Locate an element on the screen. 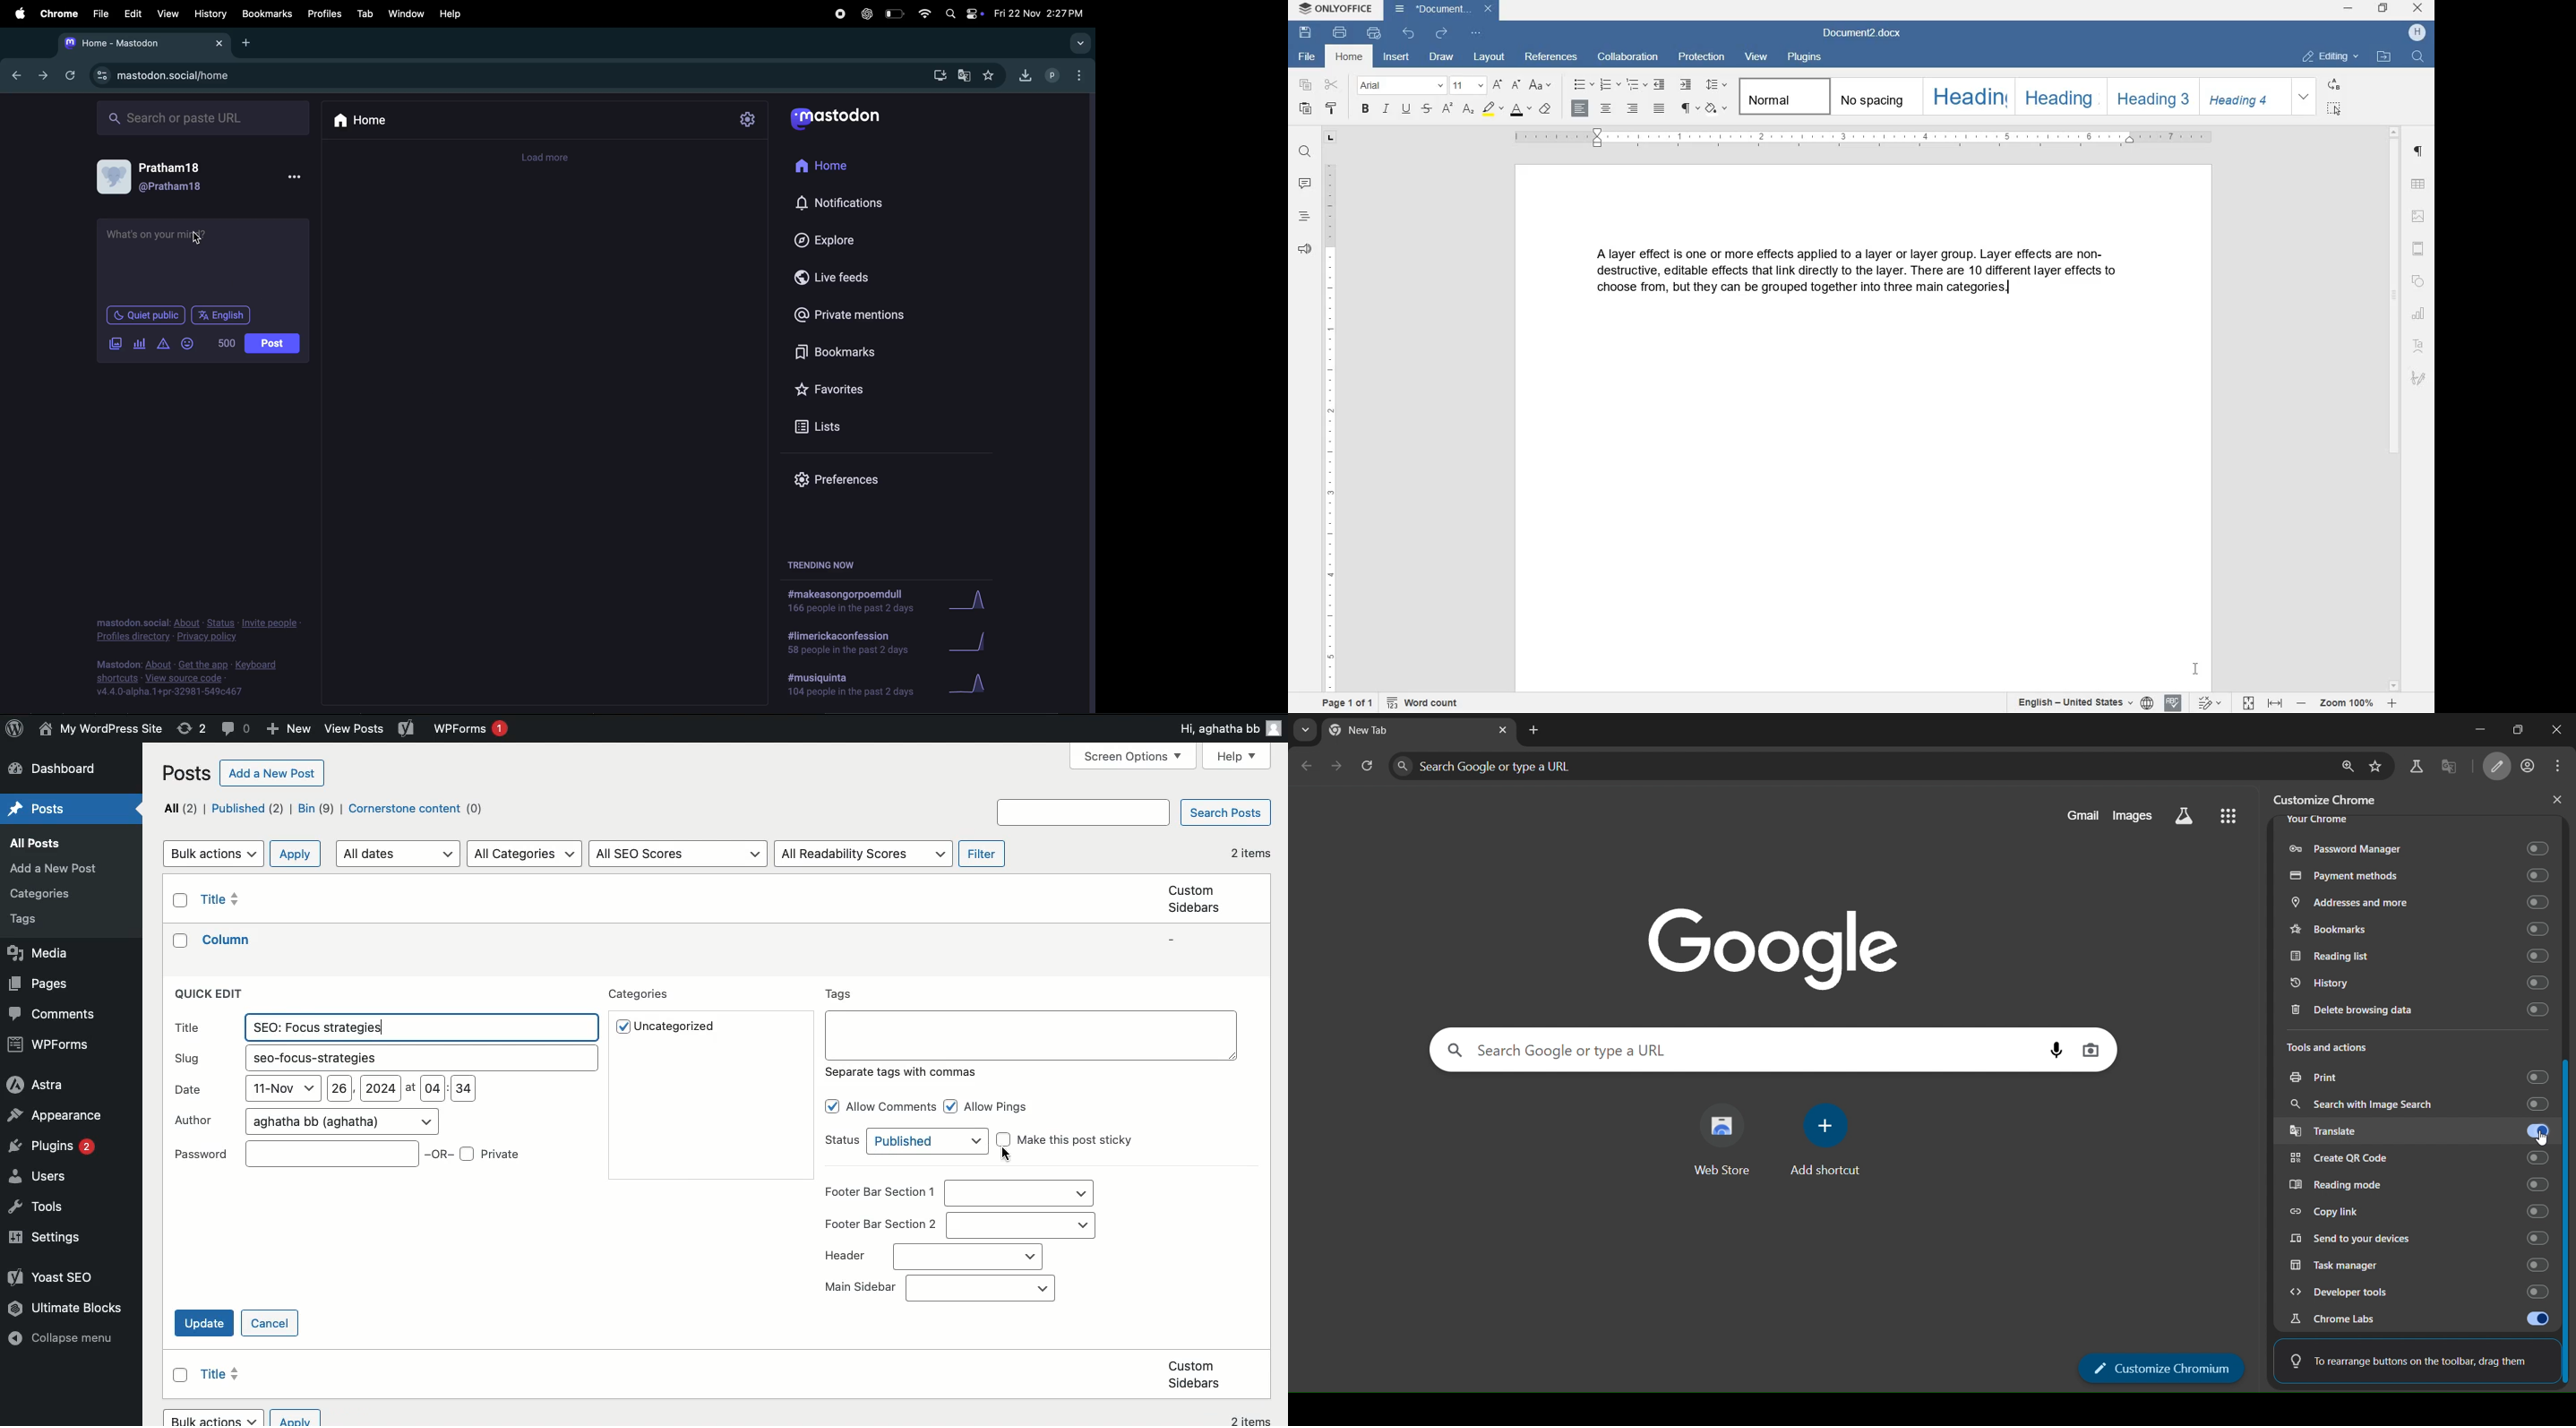 The width and height of the screenshot is (2576, 1428). file is located at coordinates (102, 12).